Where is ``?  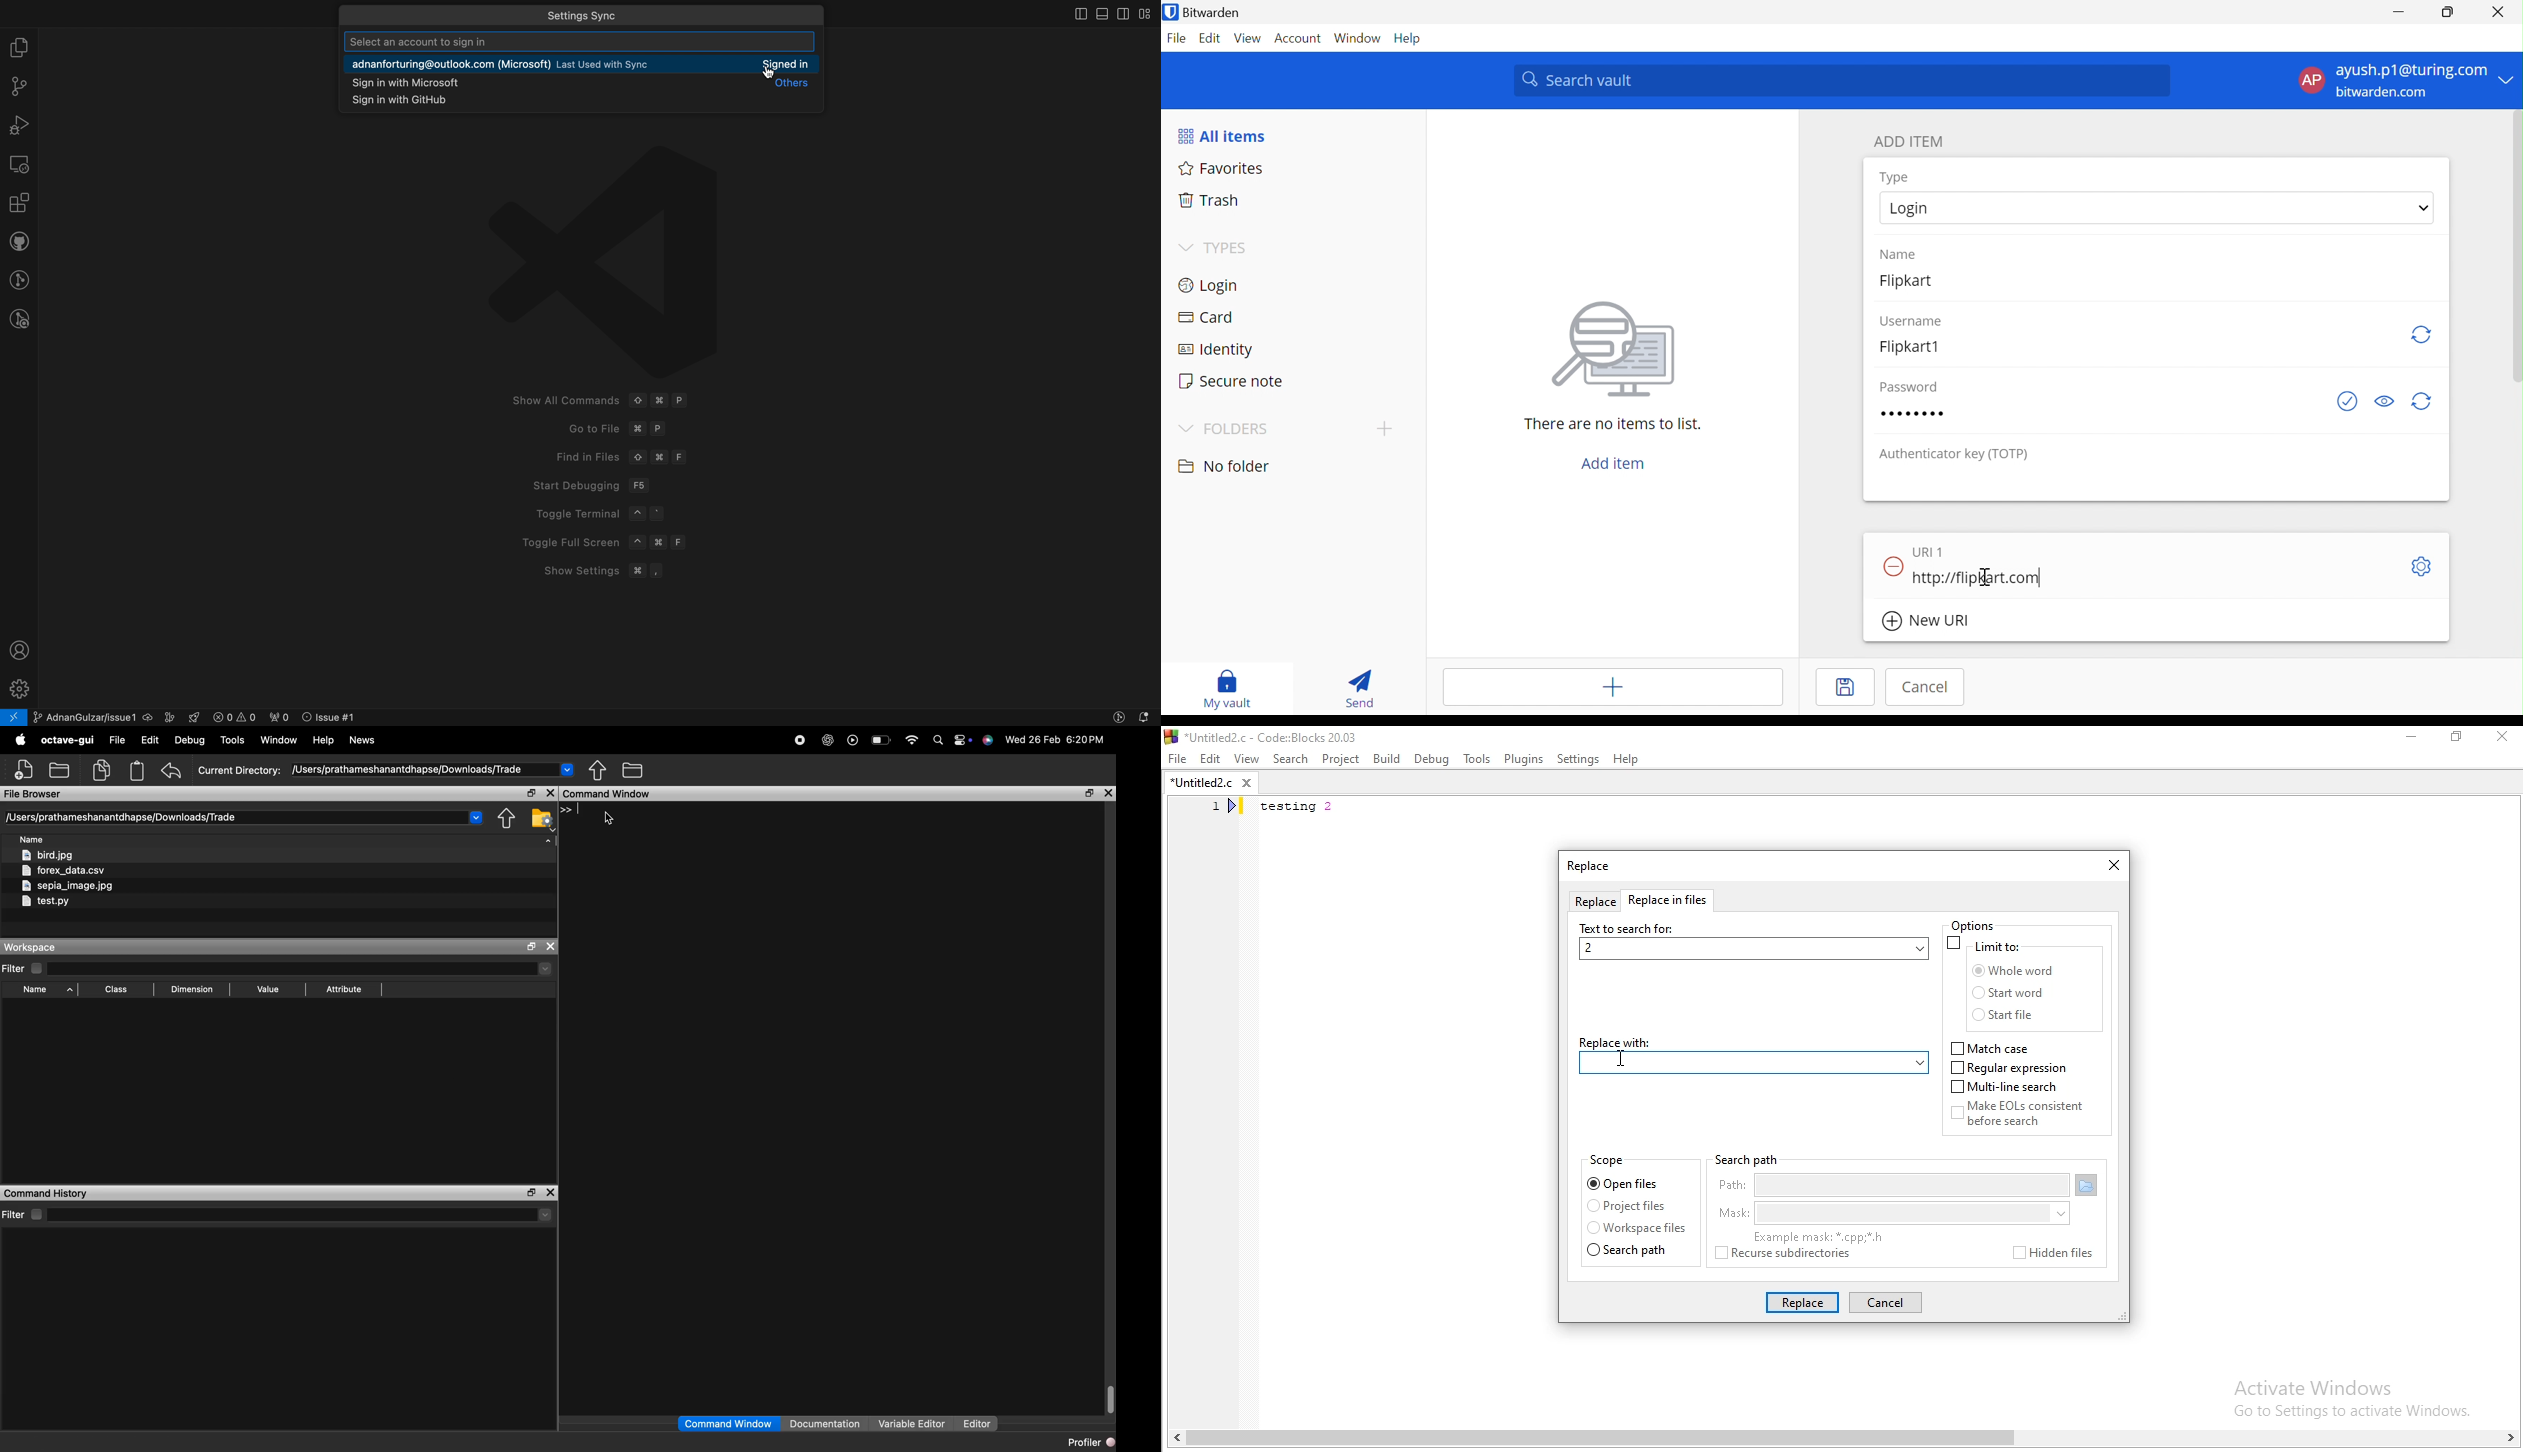
 is located at coordinates (1117, 718).